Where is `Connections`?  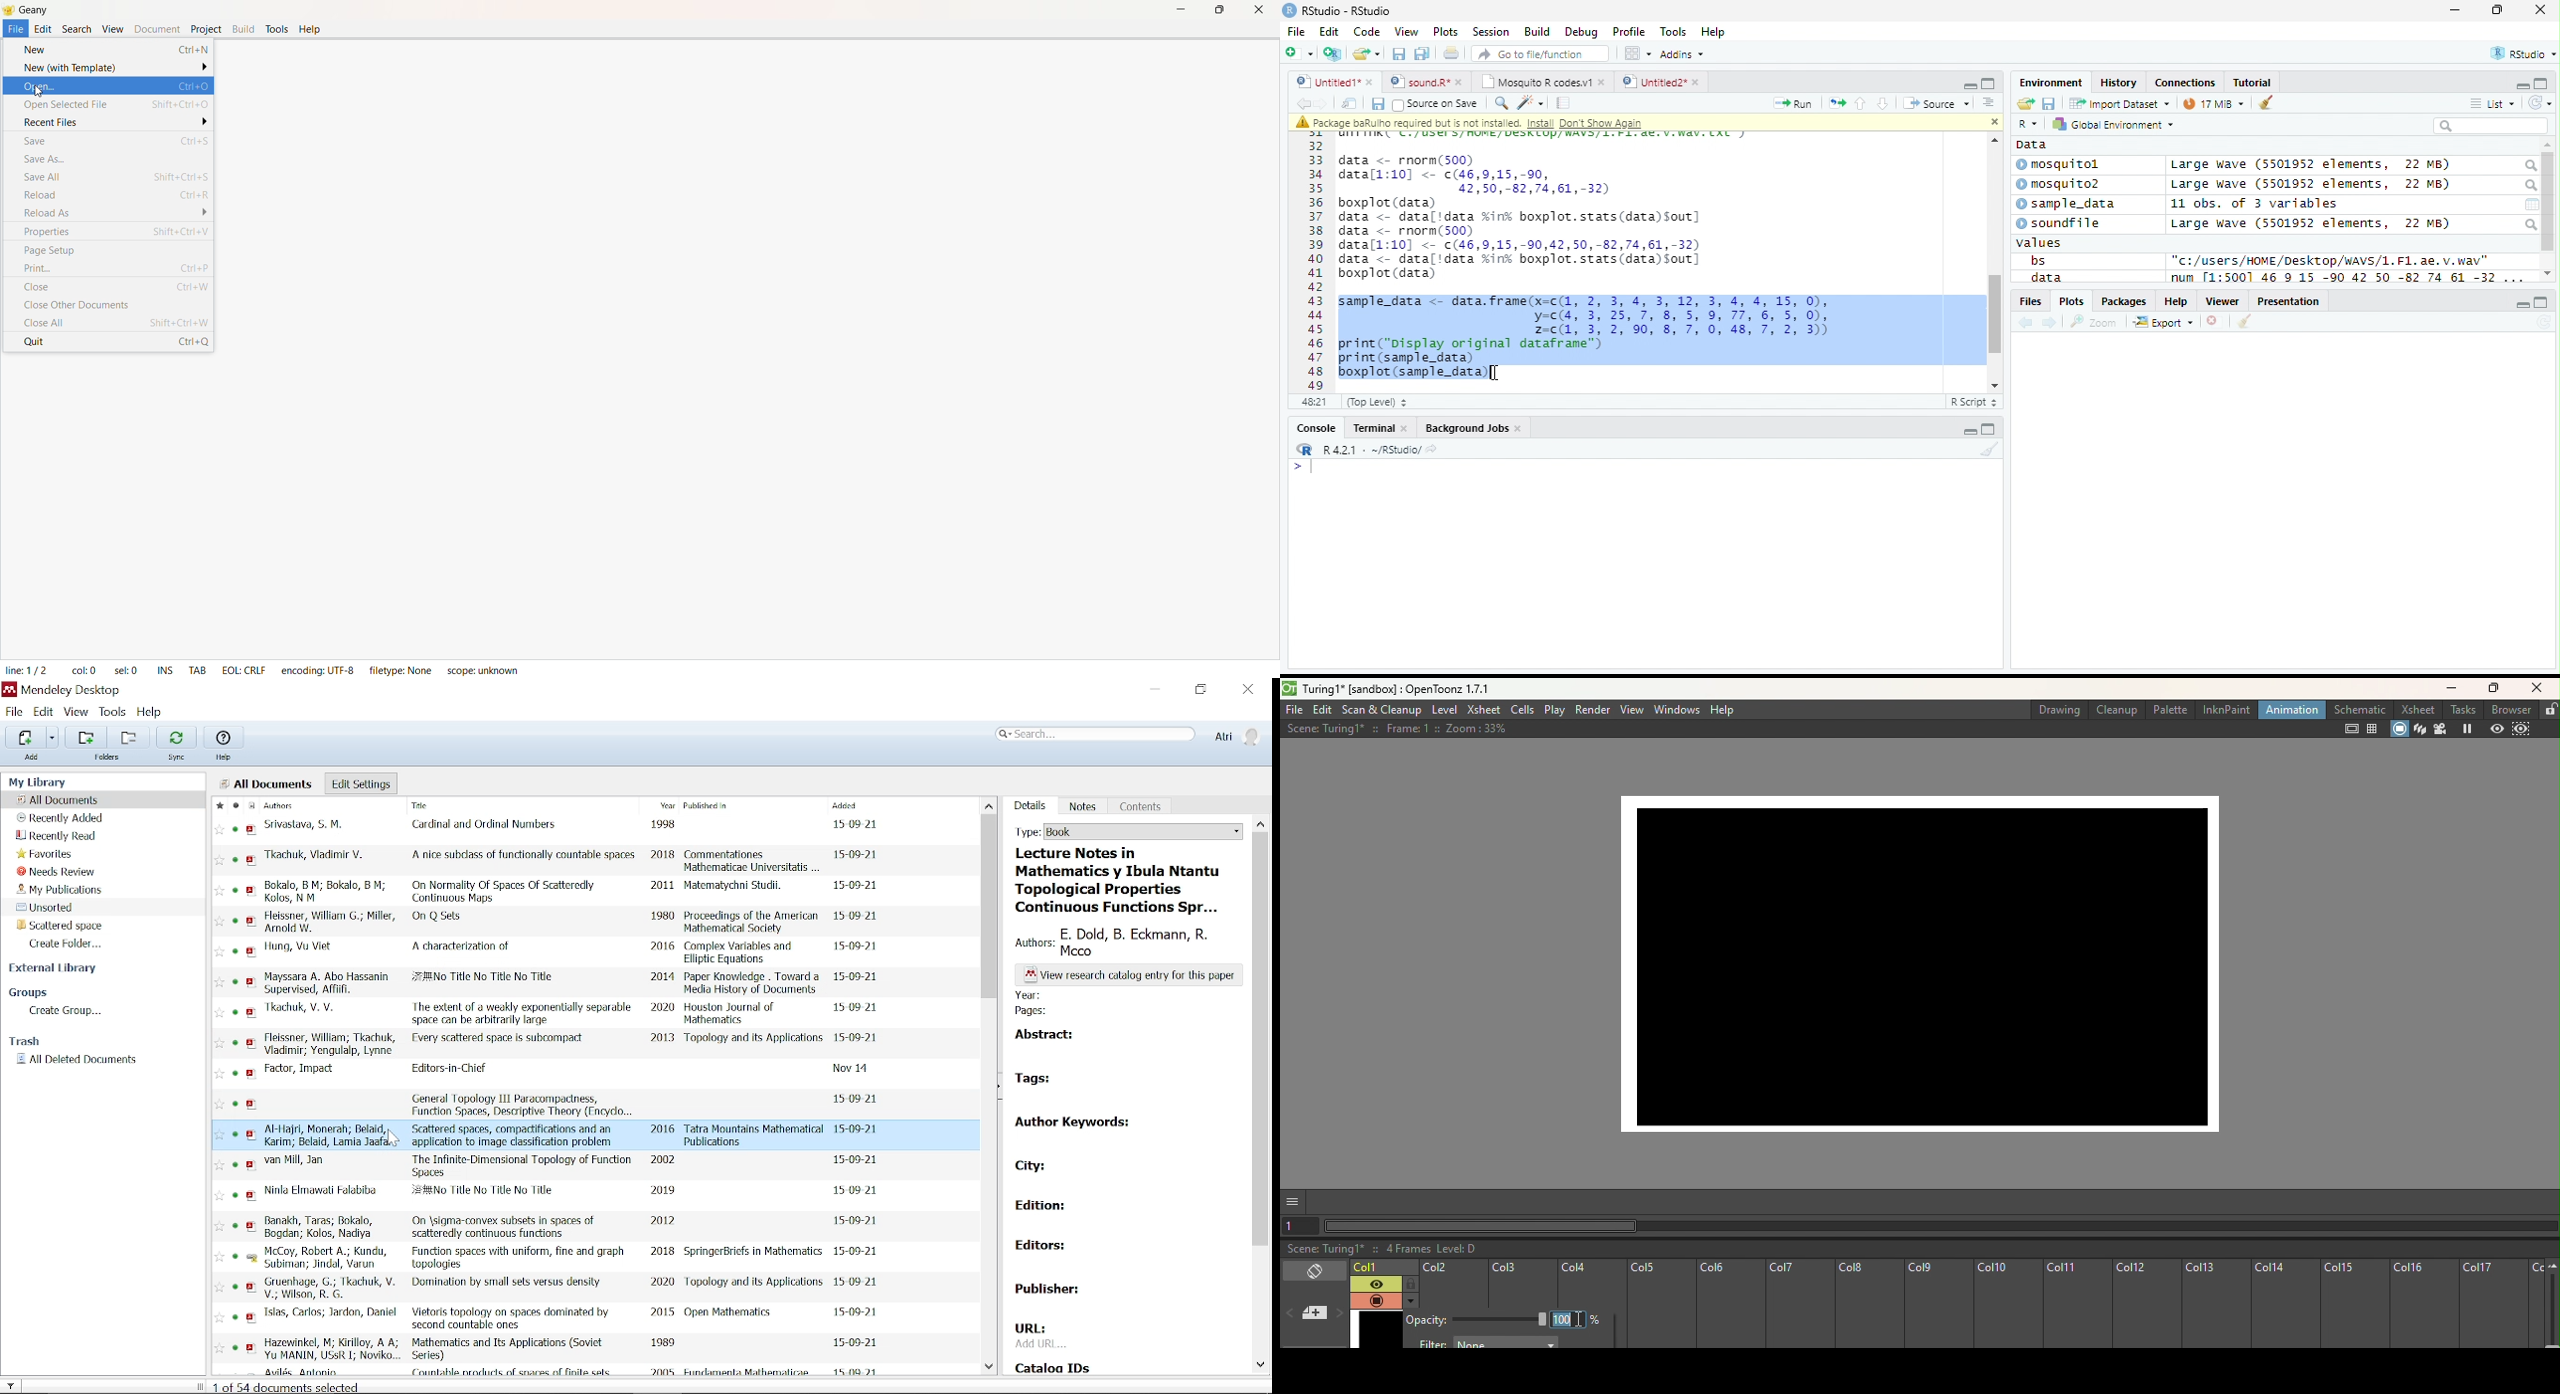 Connections is located at coordinates (2186, 82).